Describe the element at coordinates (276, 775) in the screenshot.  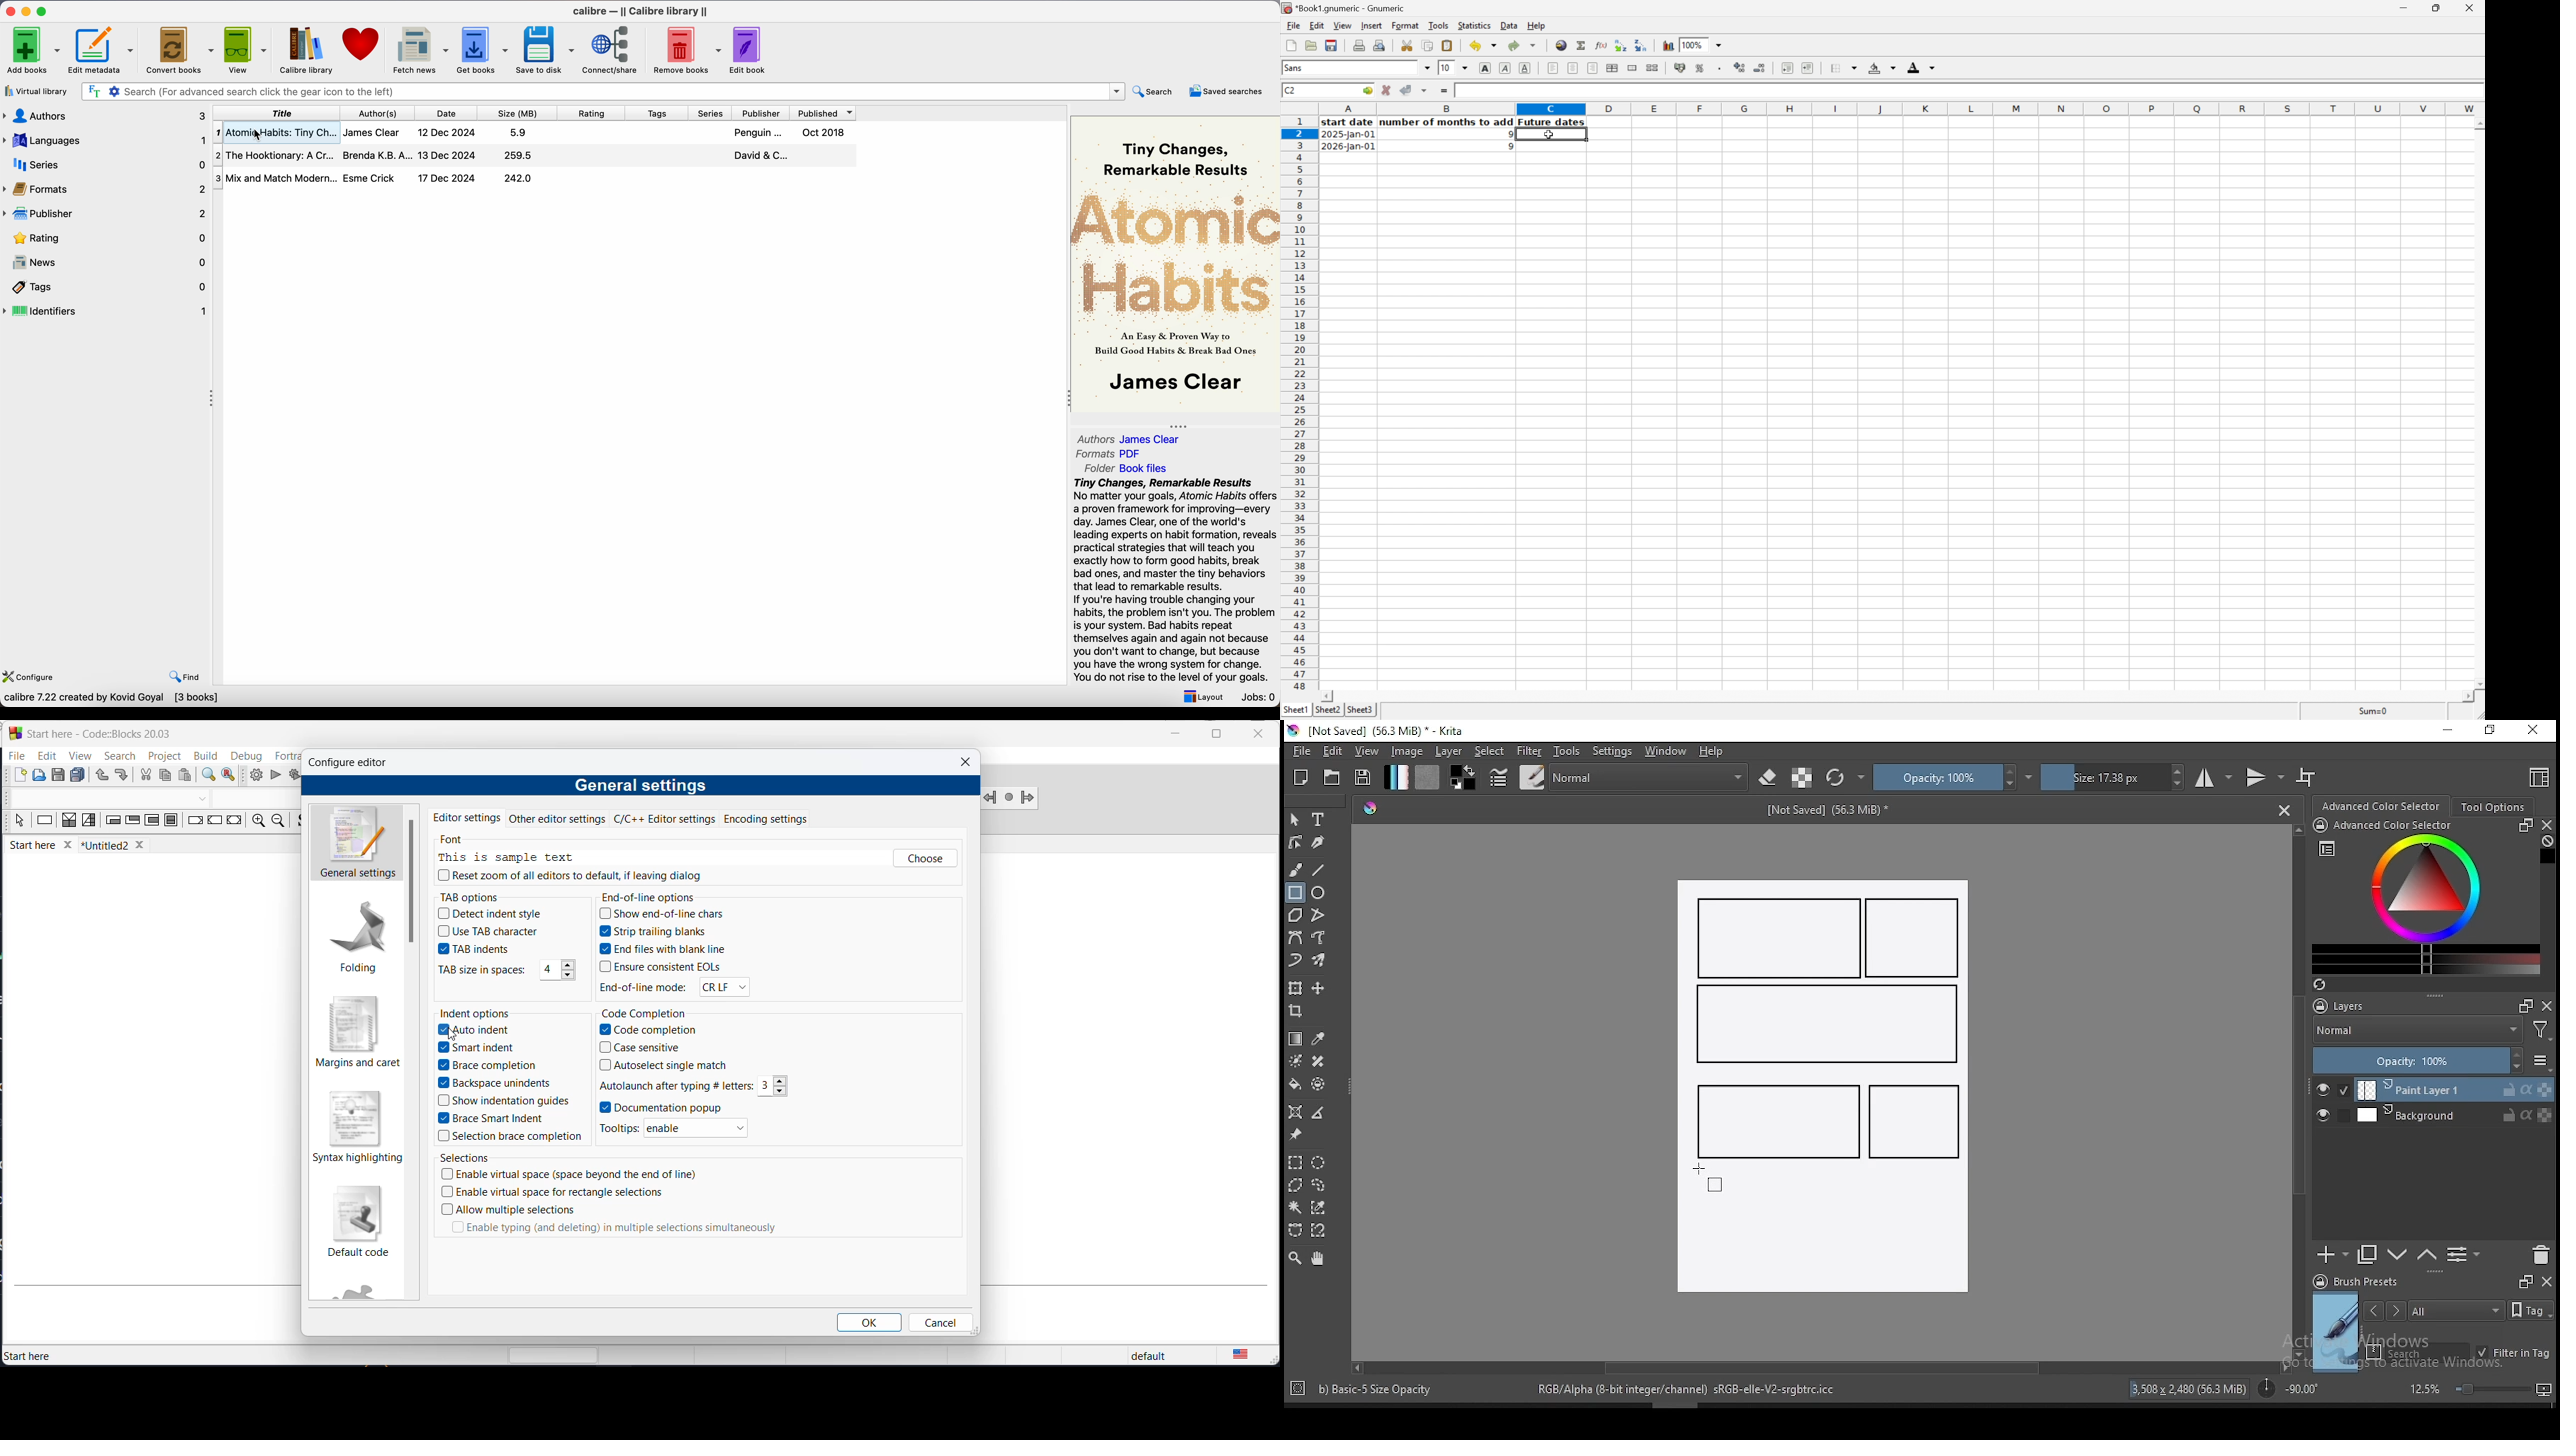
I see `run` at that location.